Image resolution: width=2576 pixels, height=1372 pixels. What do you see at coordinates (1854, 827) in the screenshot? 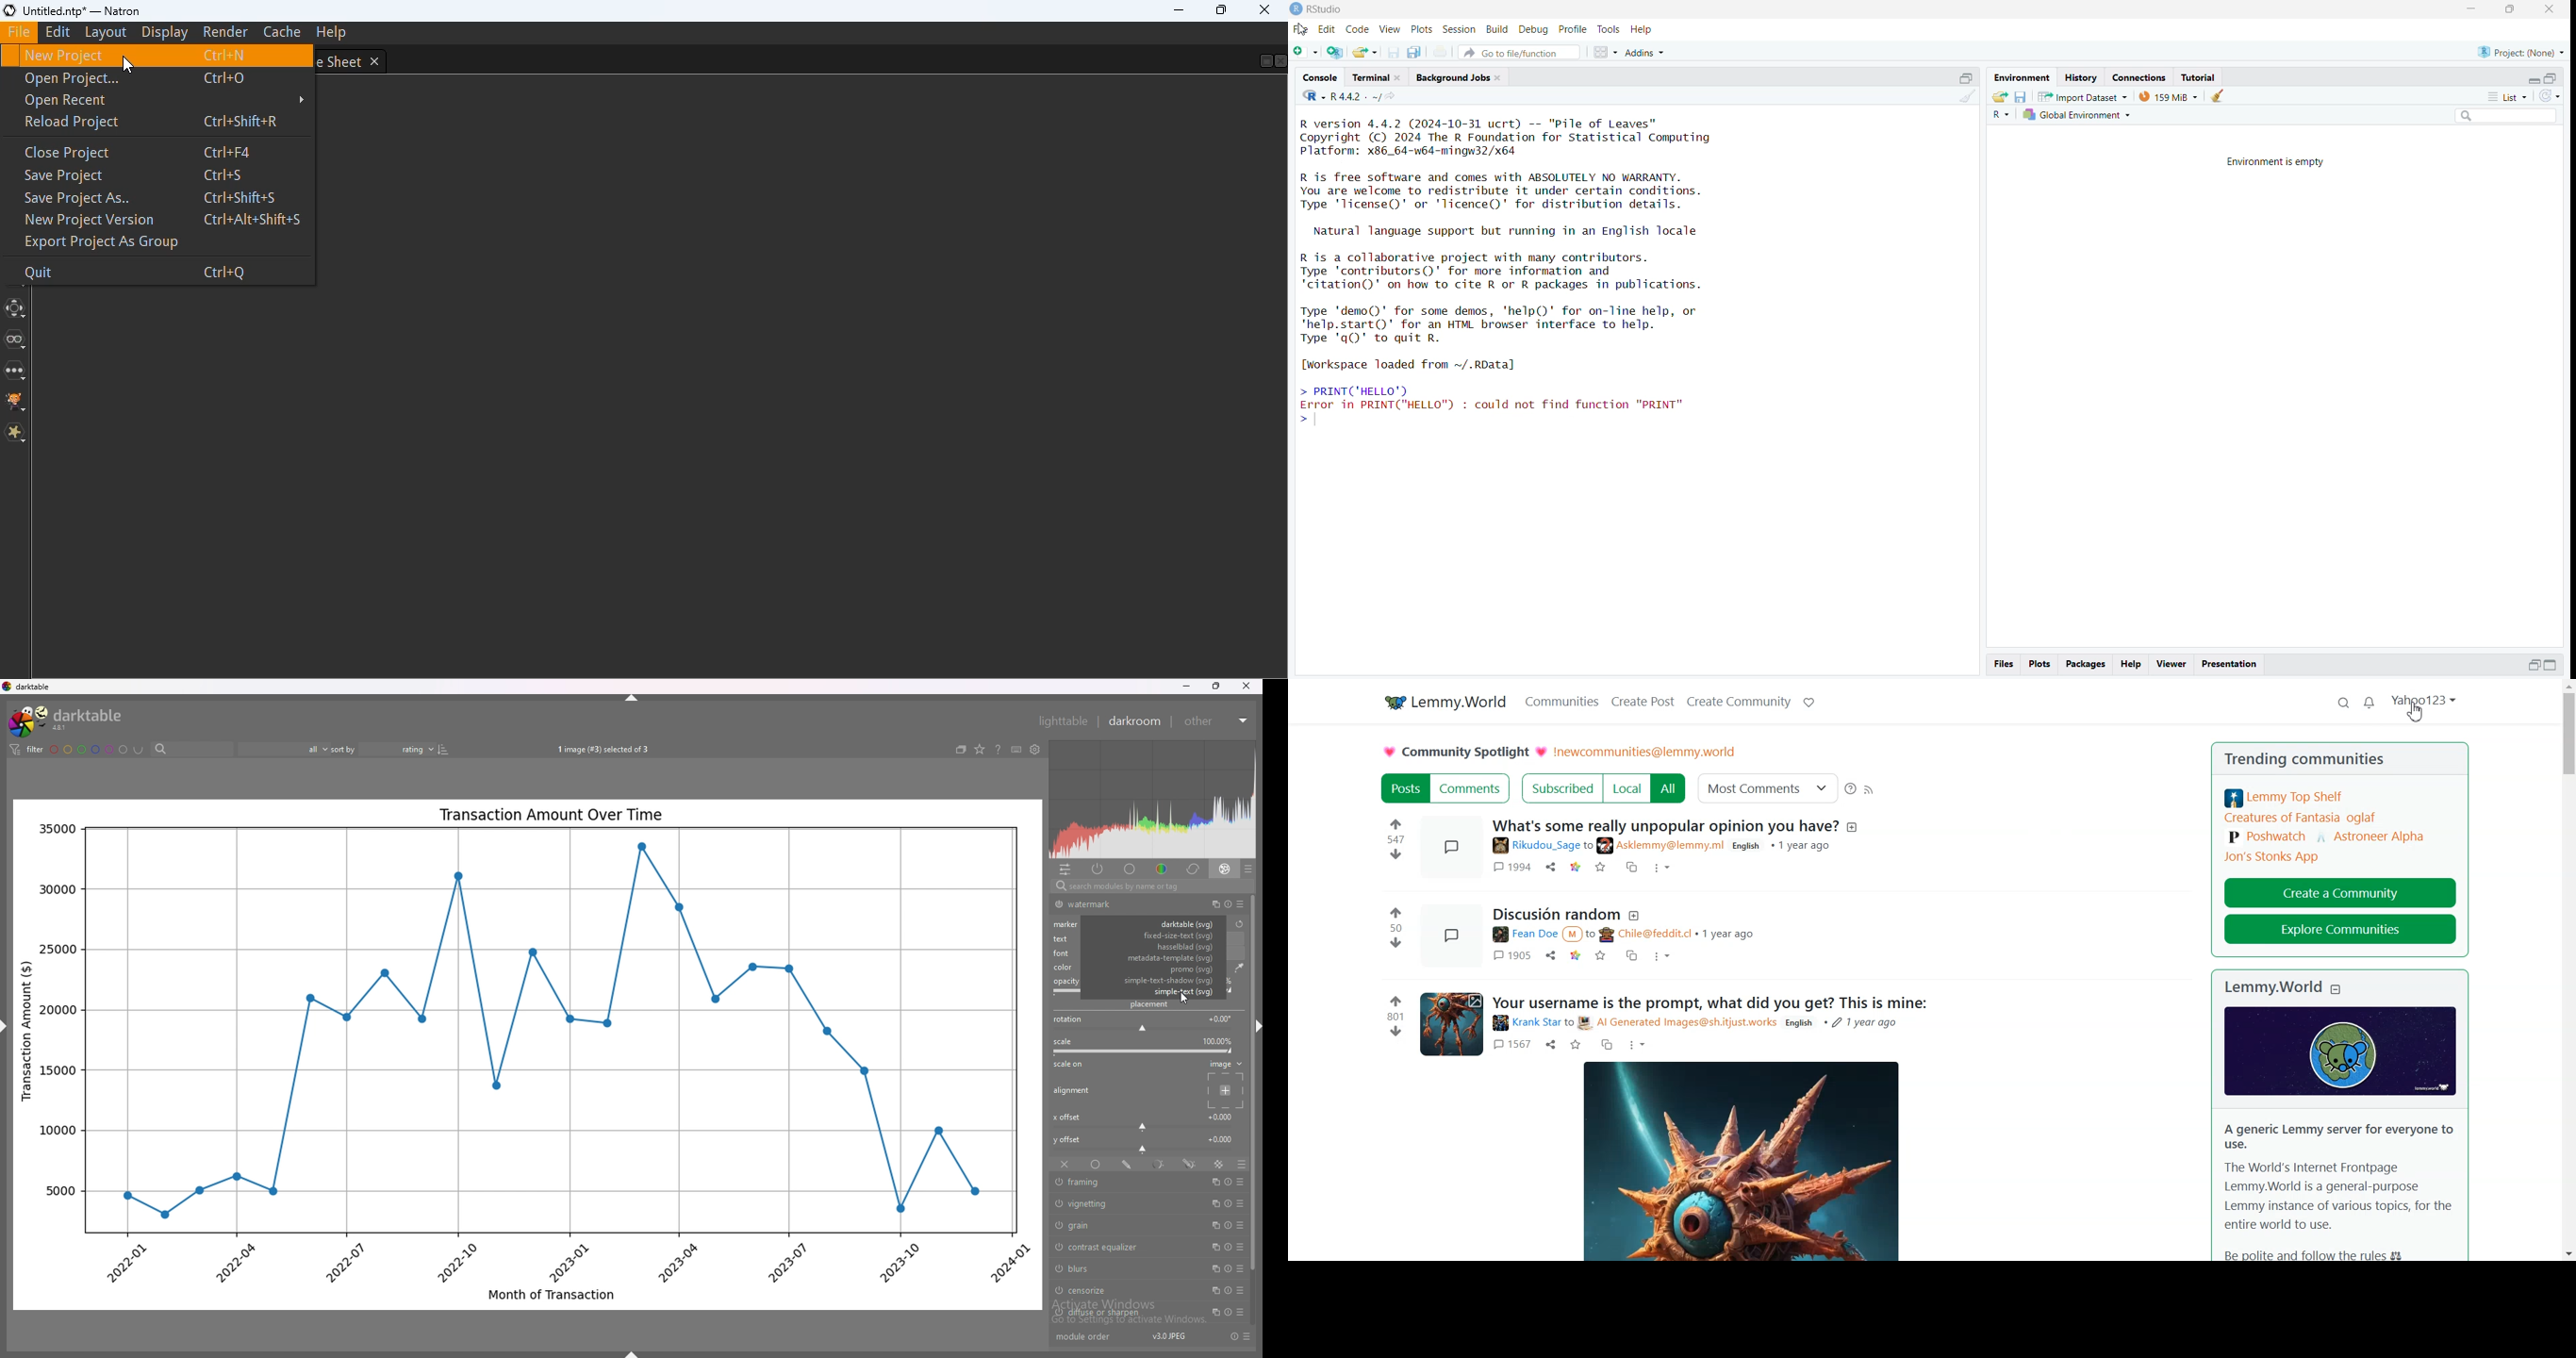
I see `description` at bounding box center [1854, 827].